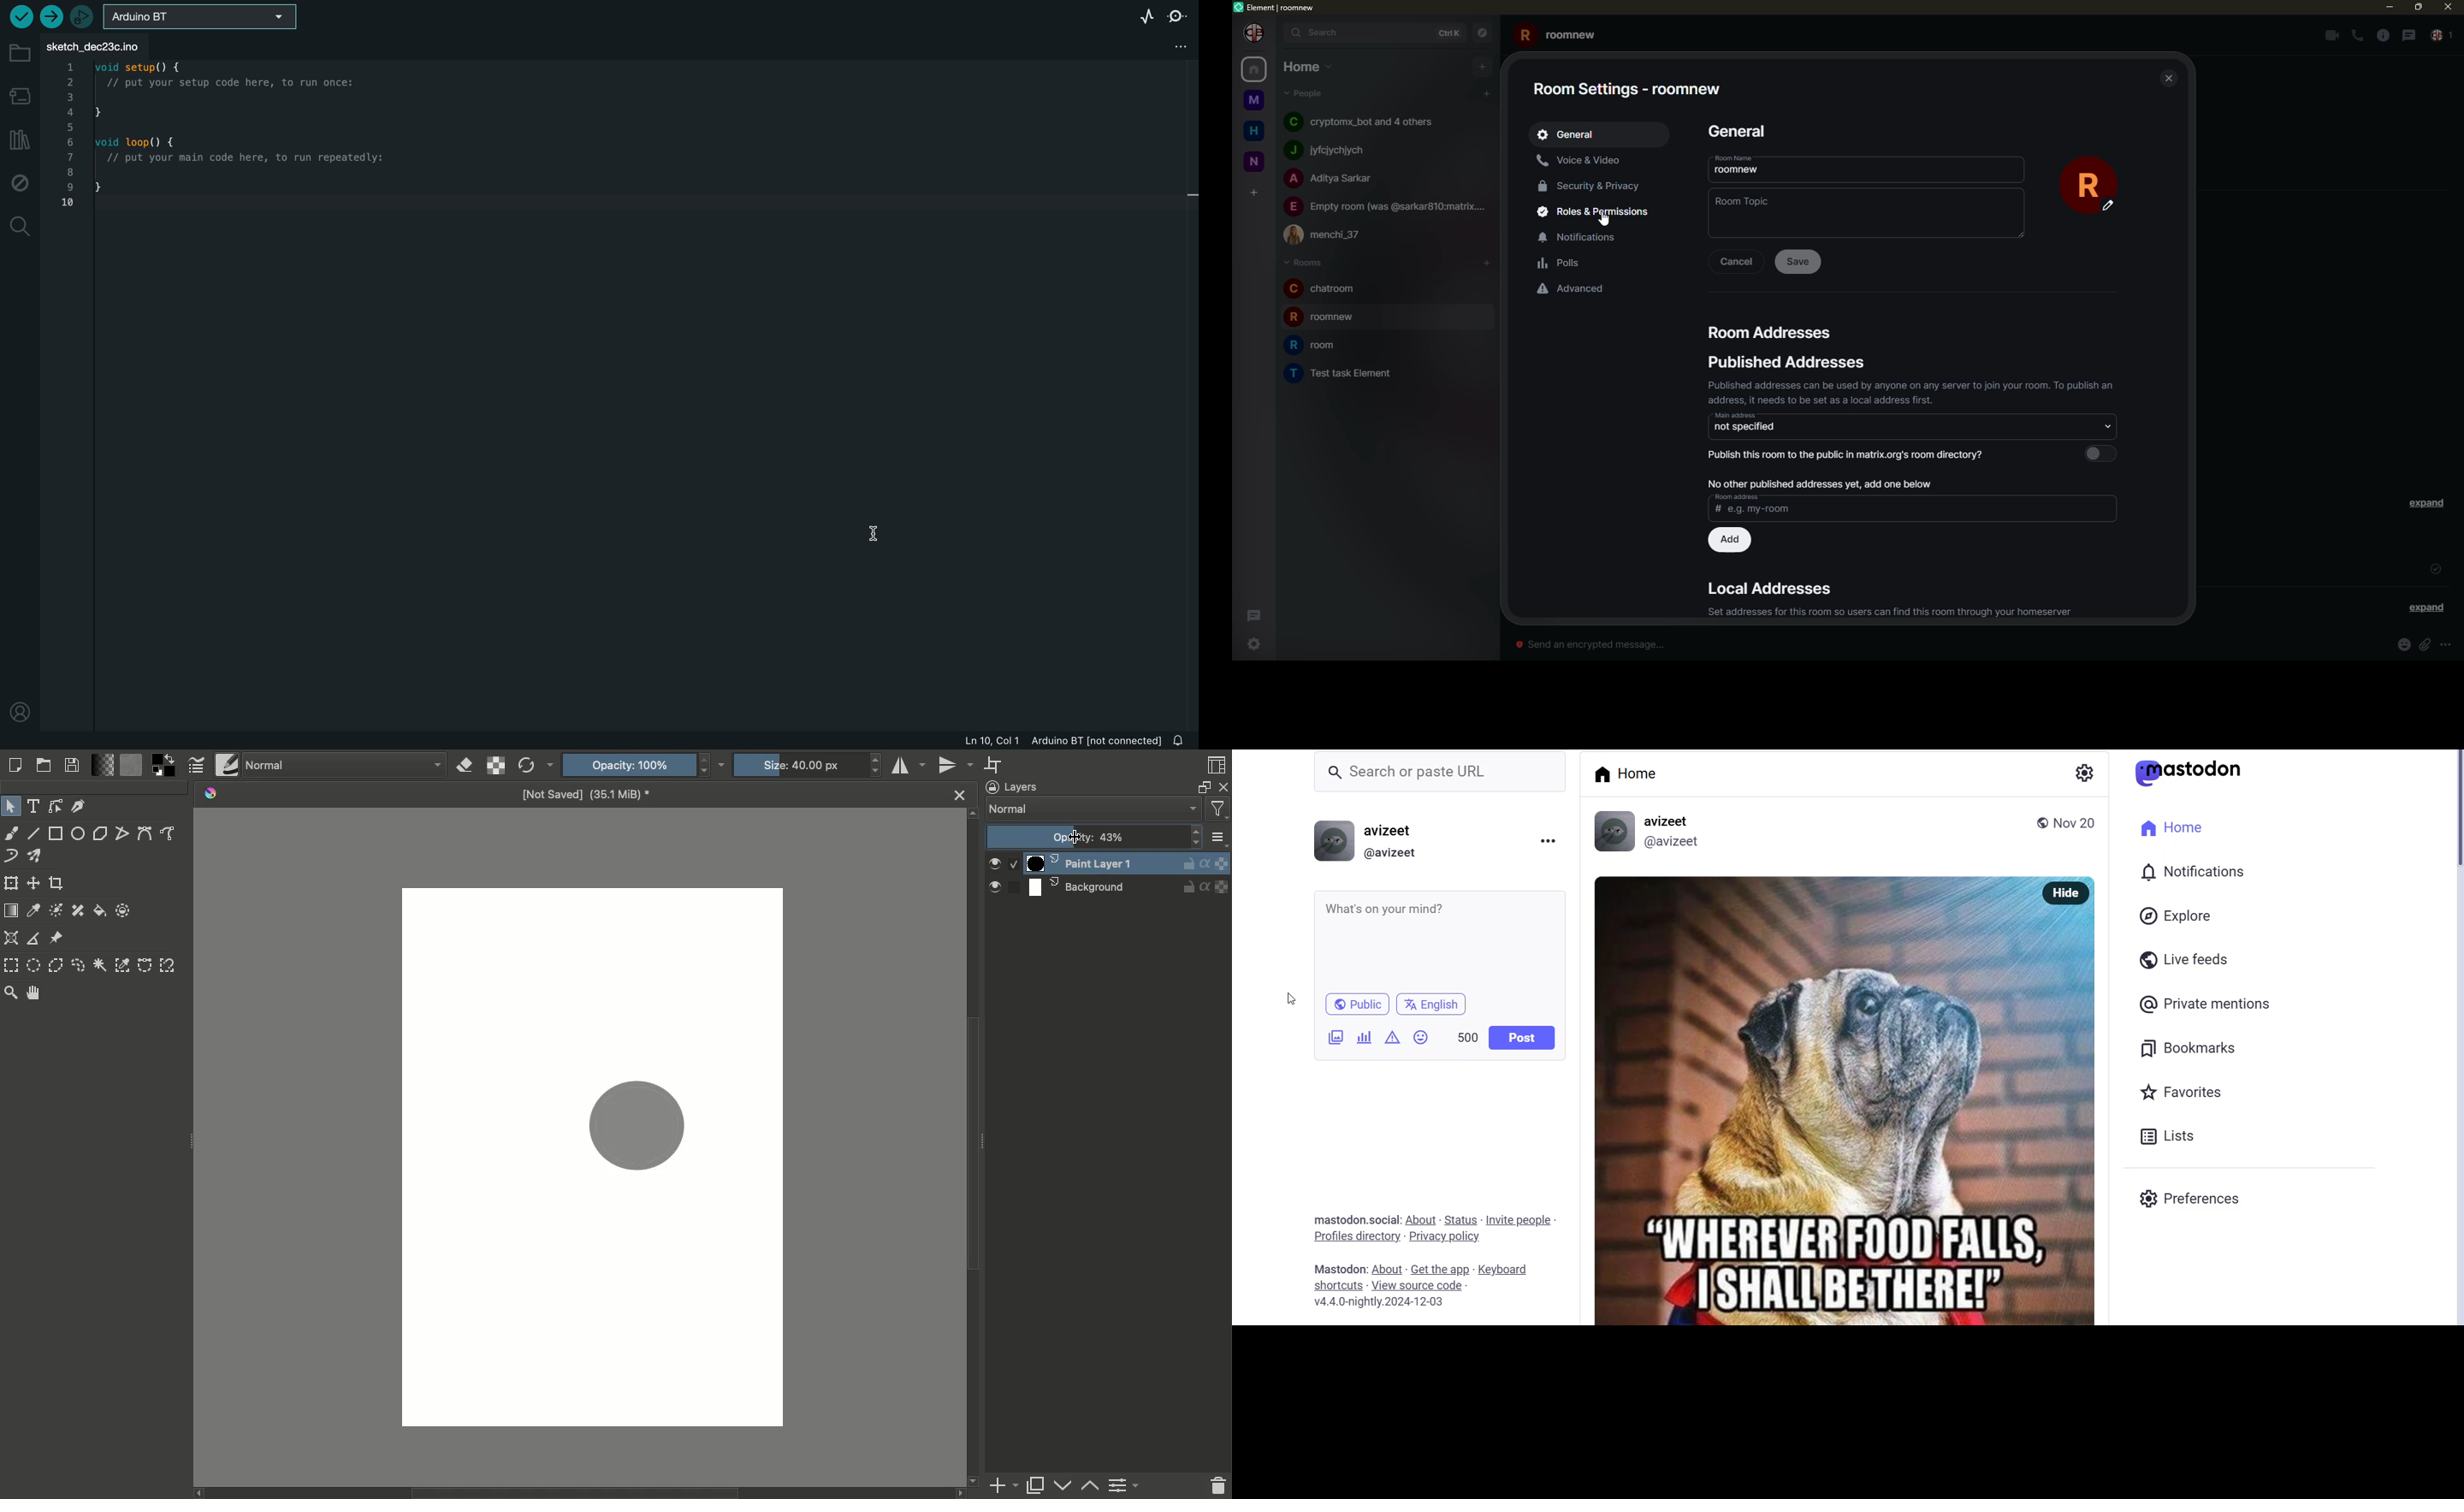 The height and width of the screenshot is (1512, 2464). What do you see at coordinates (35, 993) in the screenshot?
I see `Pan tool` at bounding box center [35, 993].